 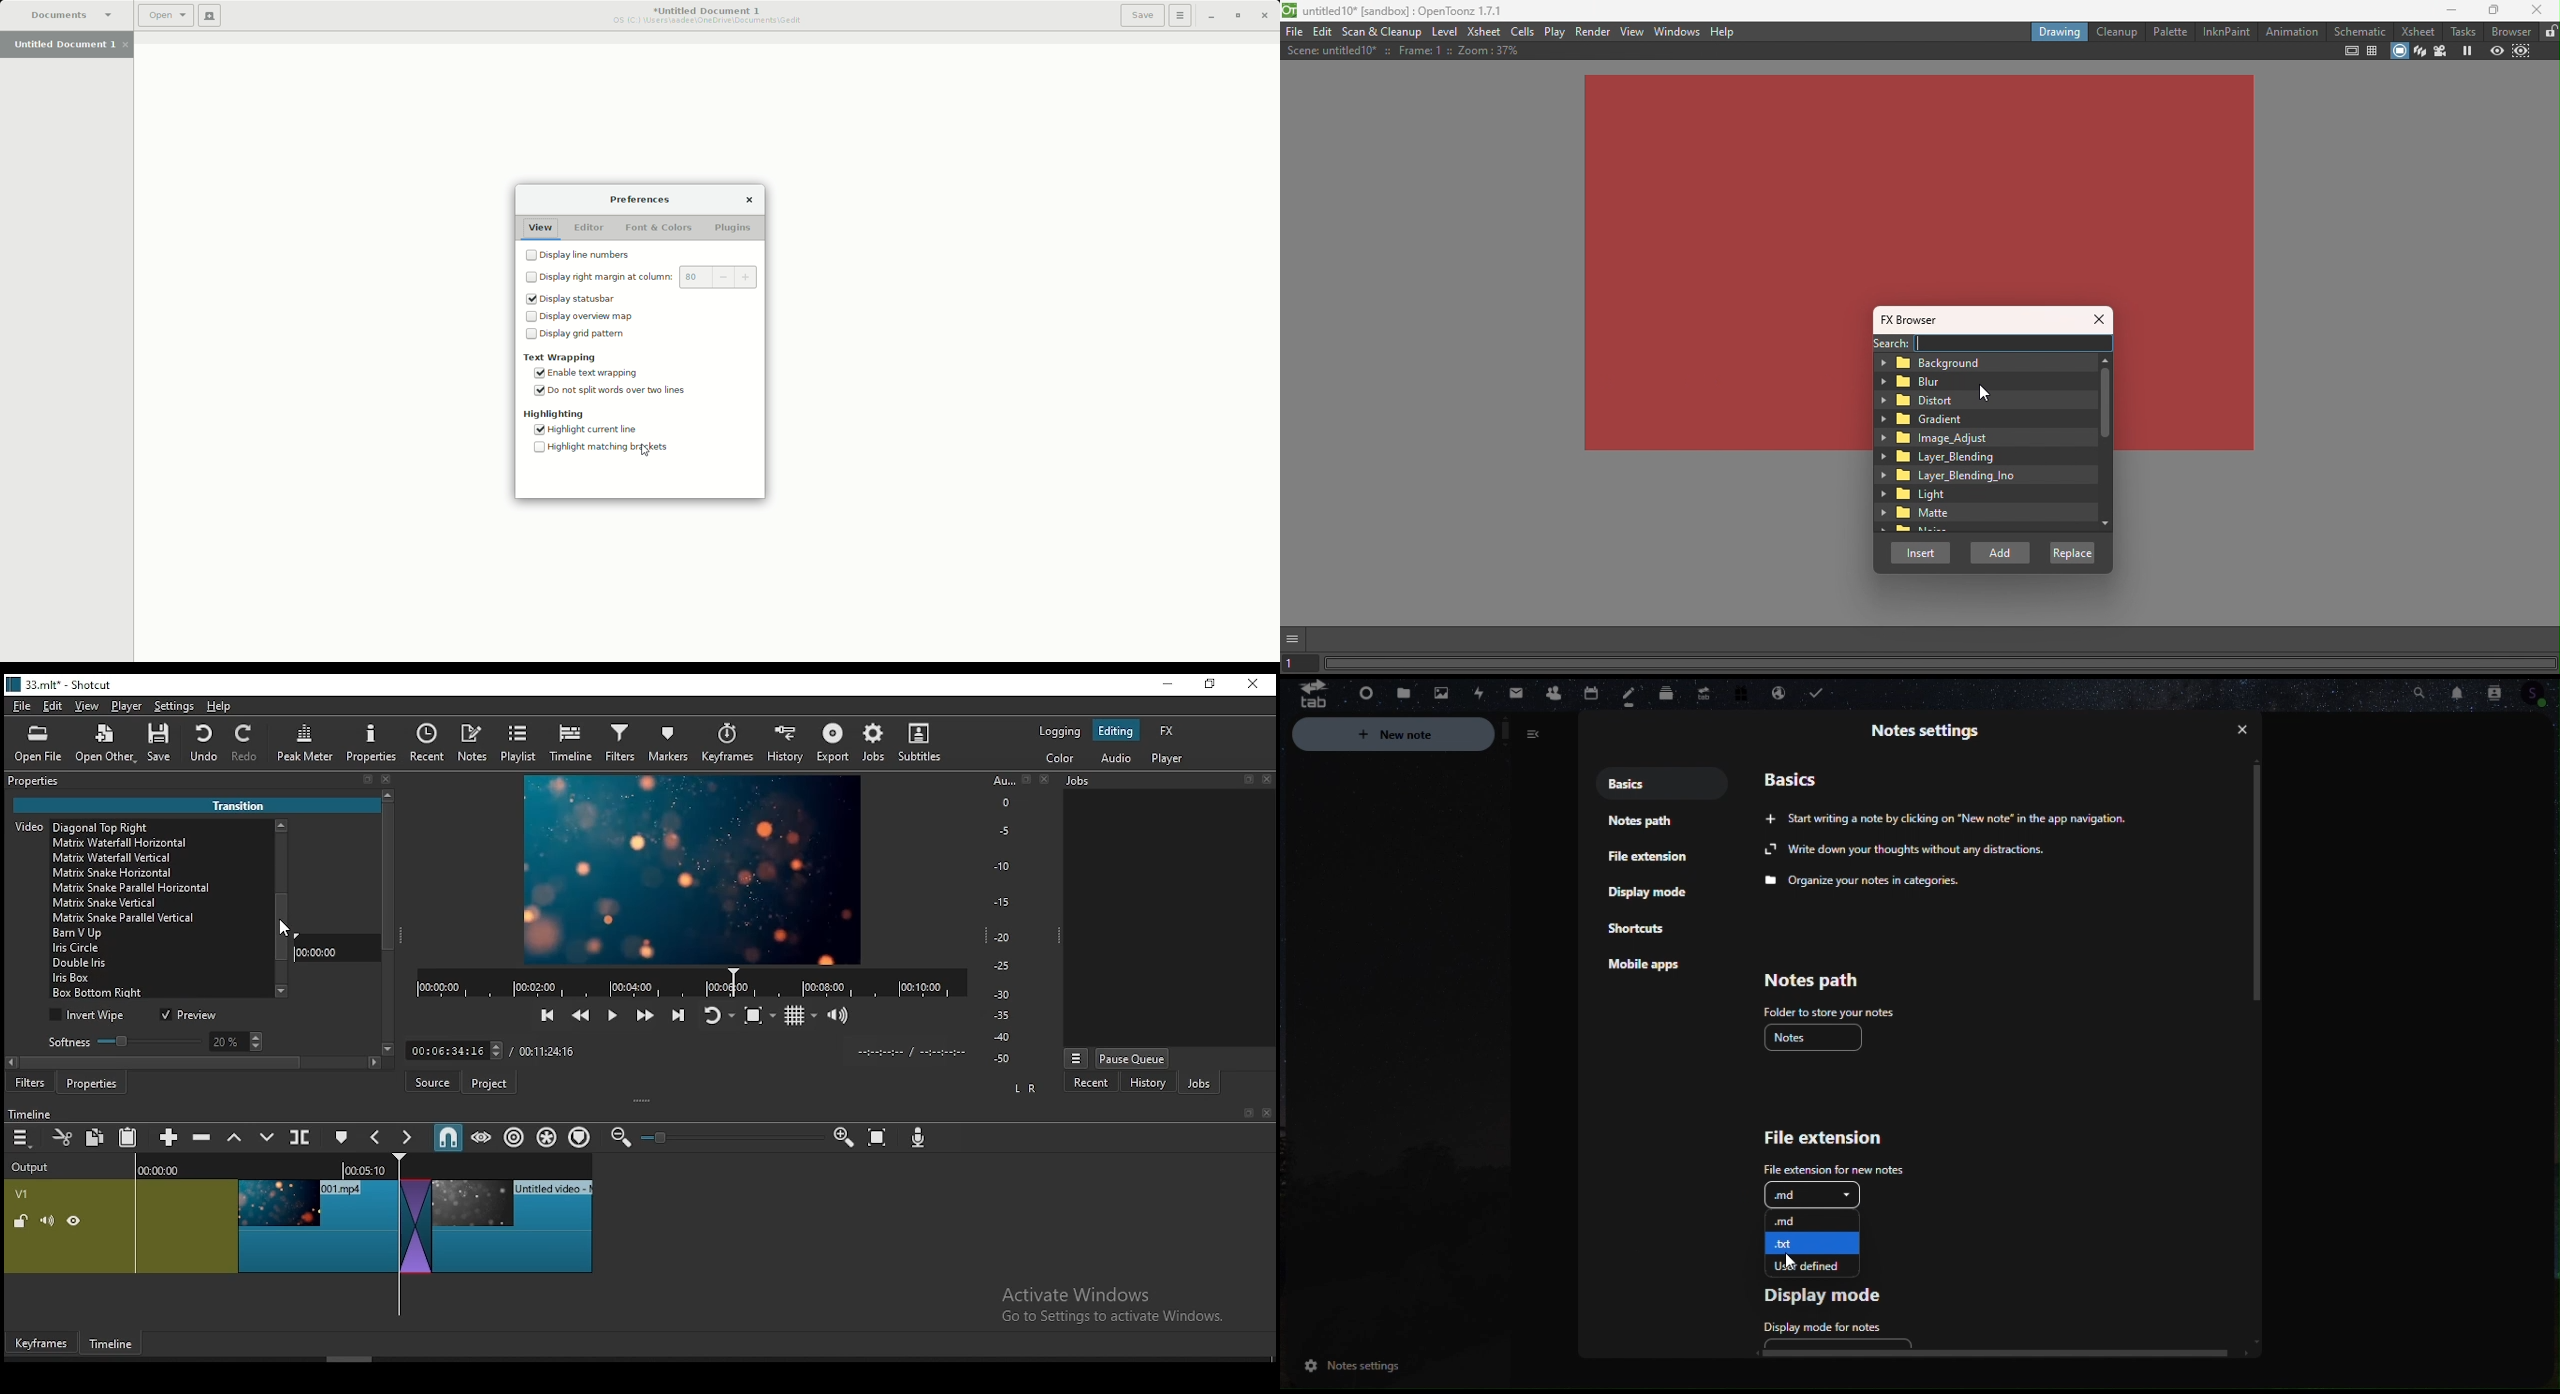 What do you see at coordinates (1778, 694) in the screenshot?
I see `Email handling` at bounding box center [1778, 694].